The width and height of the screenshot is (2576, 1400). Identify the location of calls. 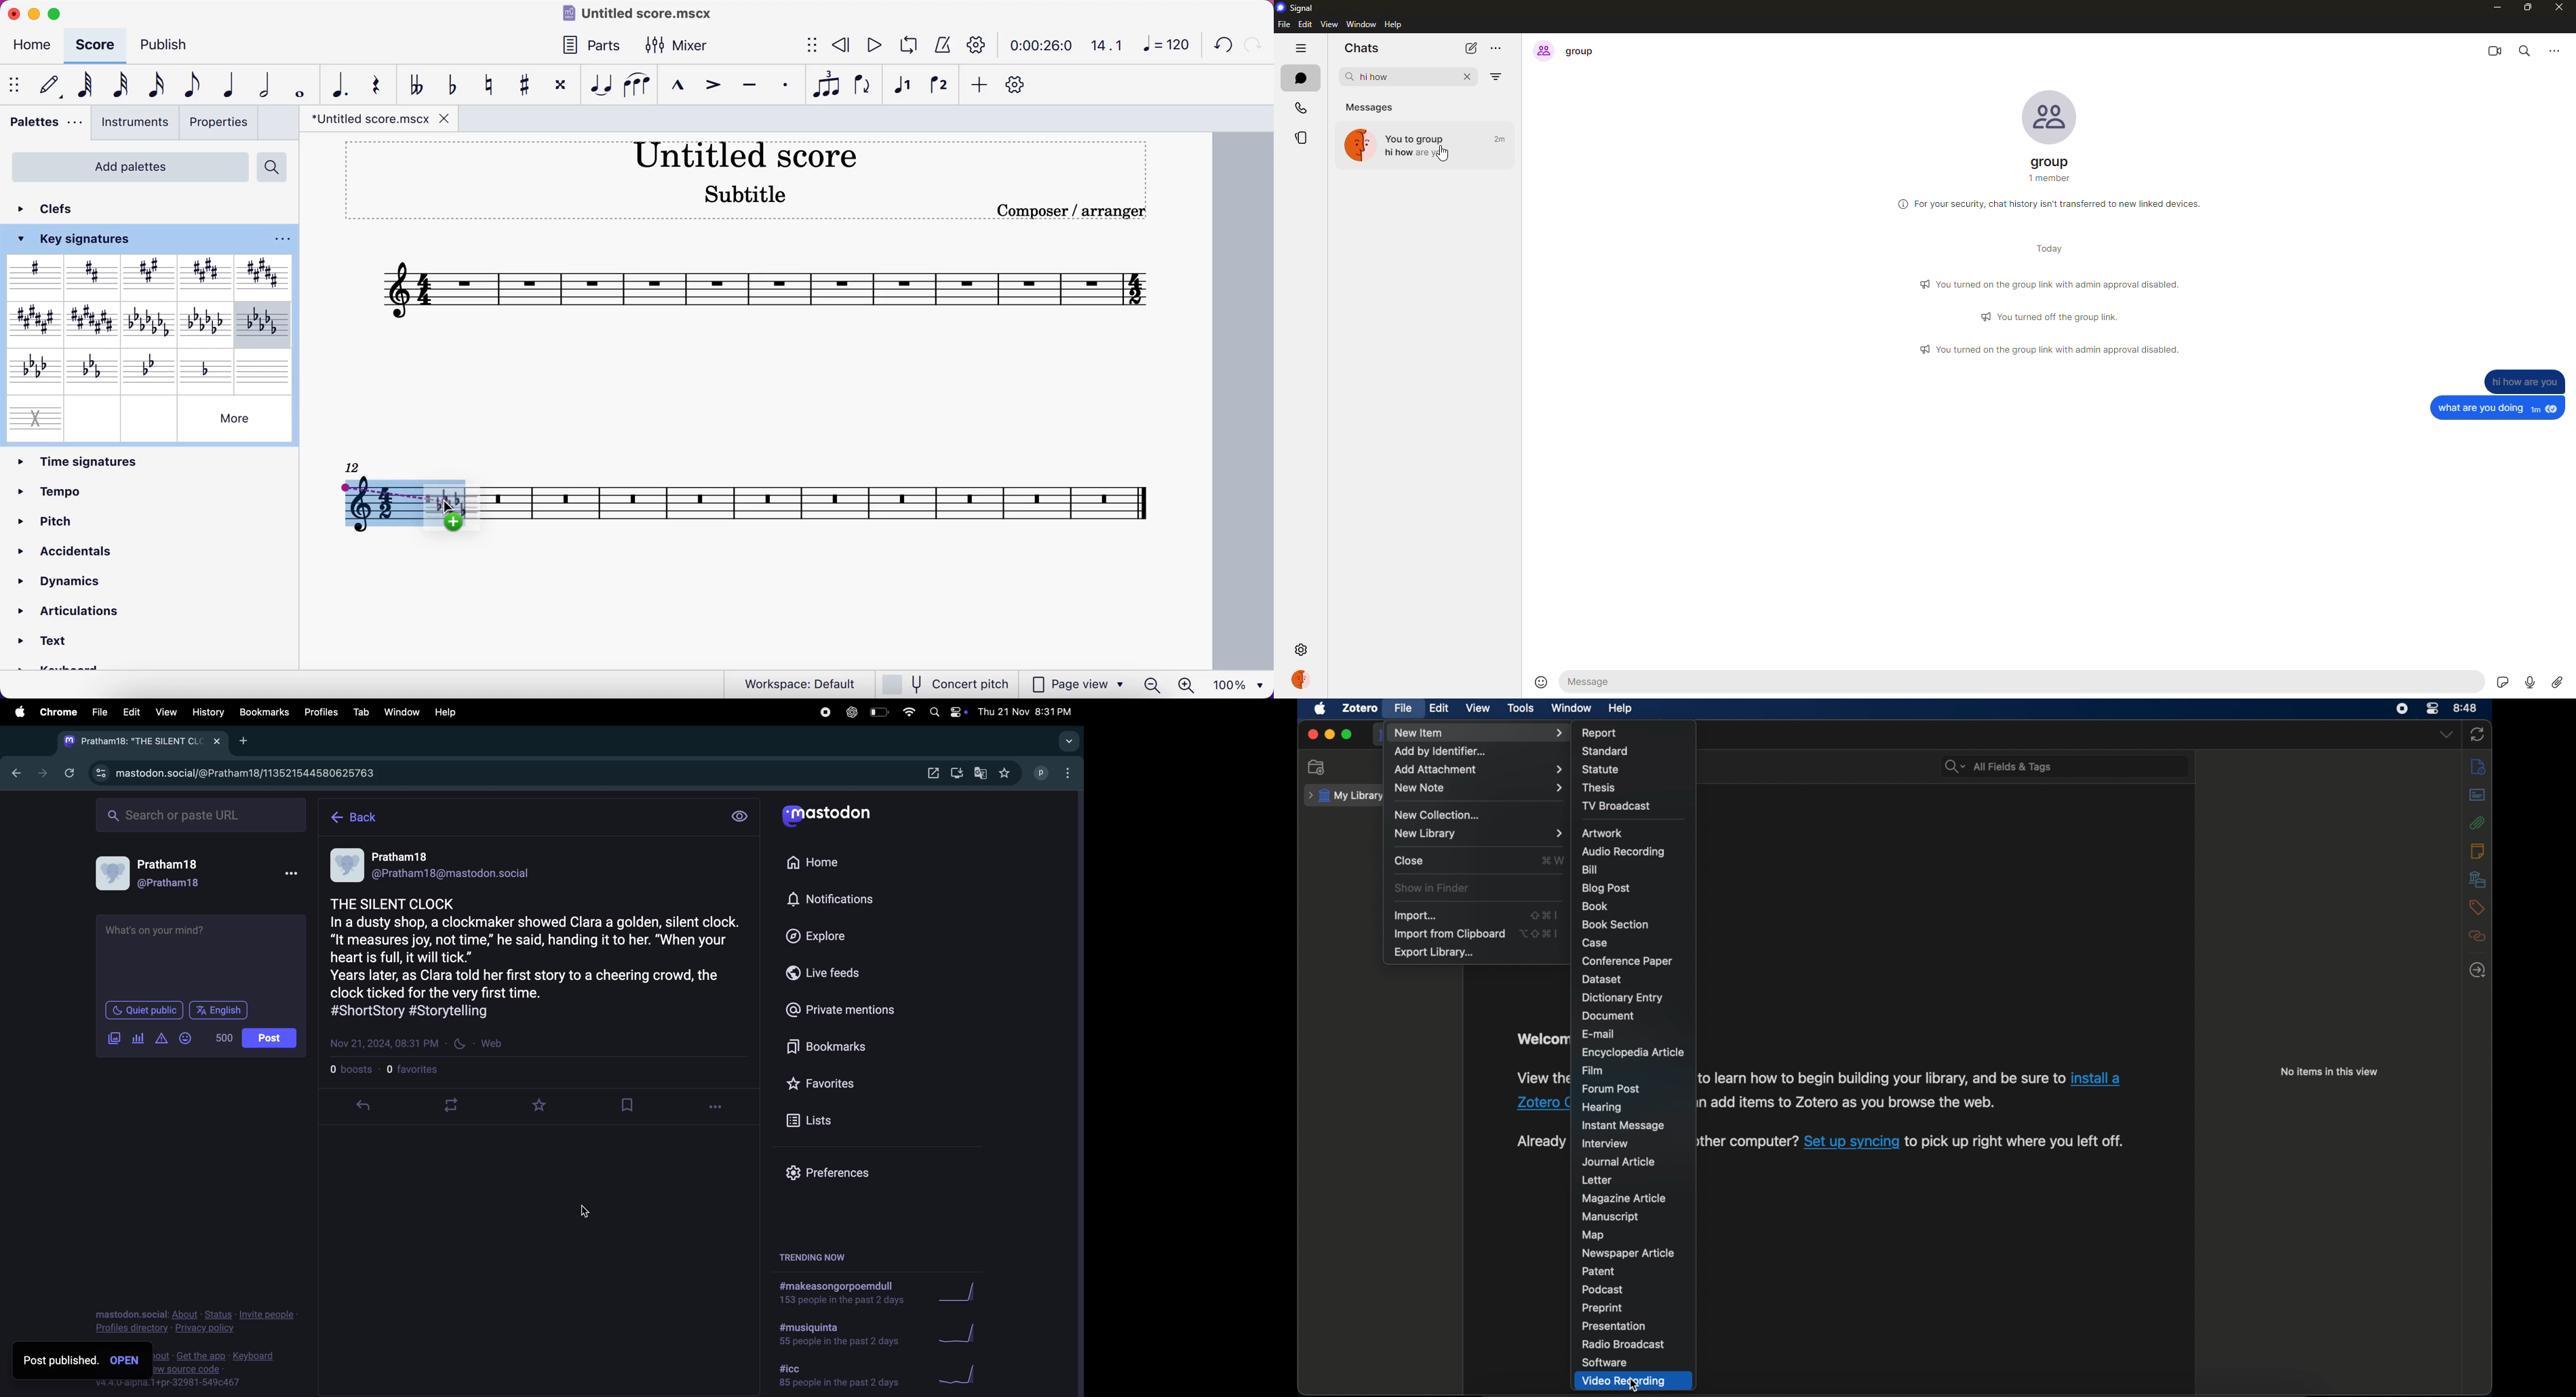
(1300, 106).